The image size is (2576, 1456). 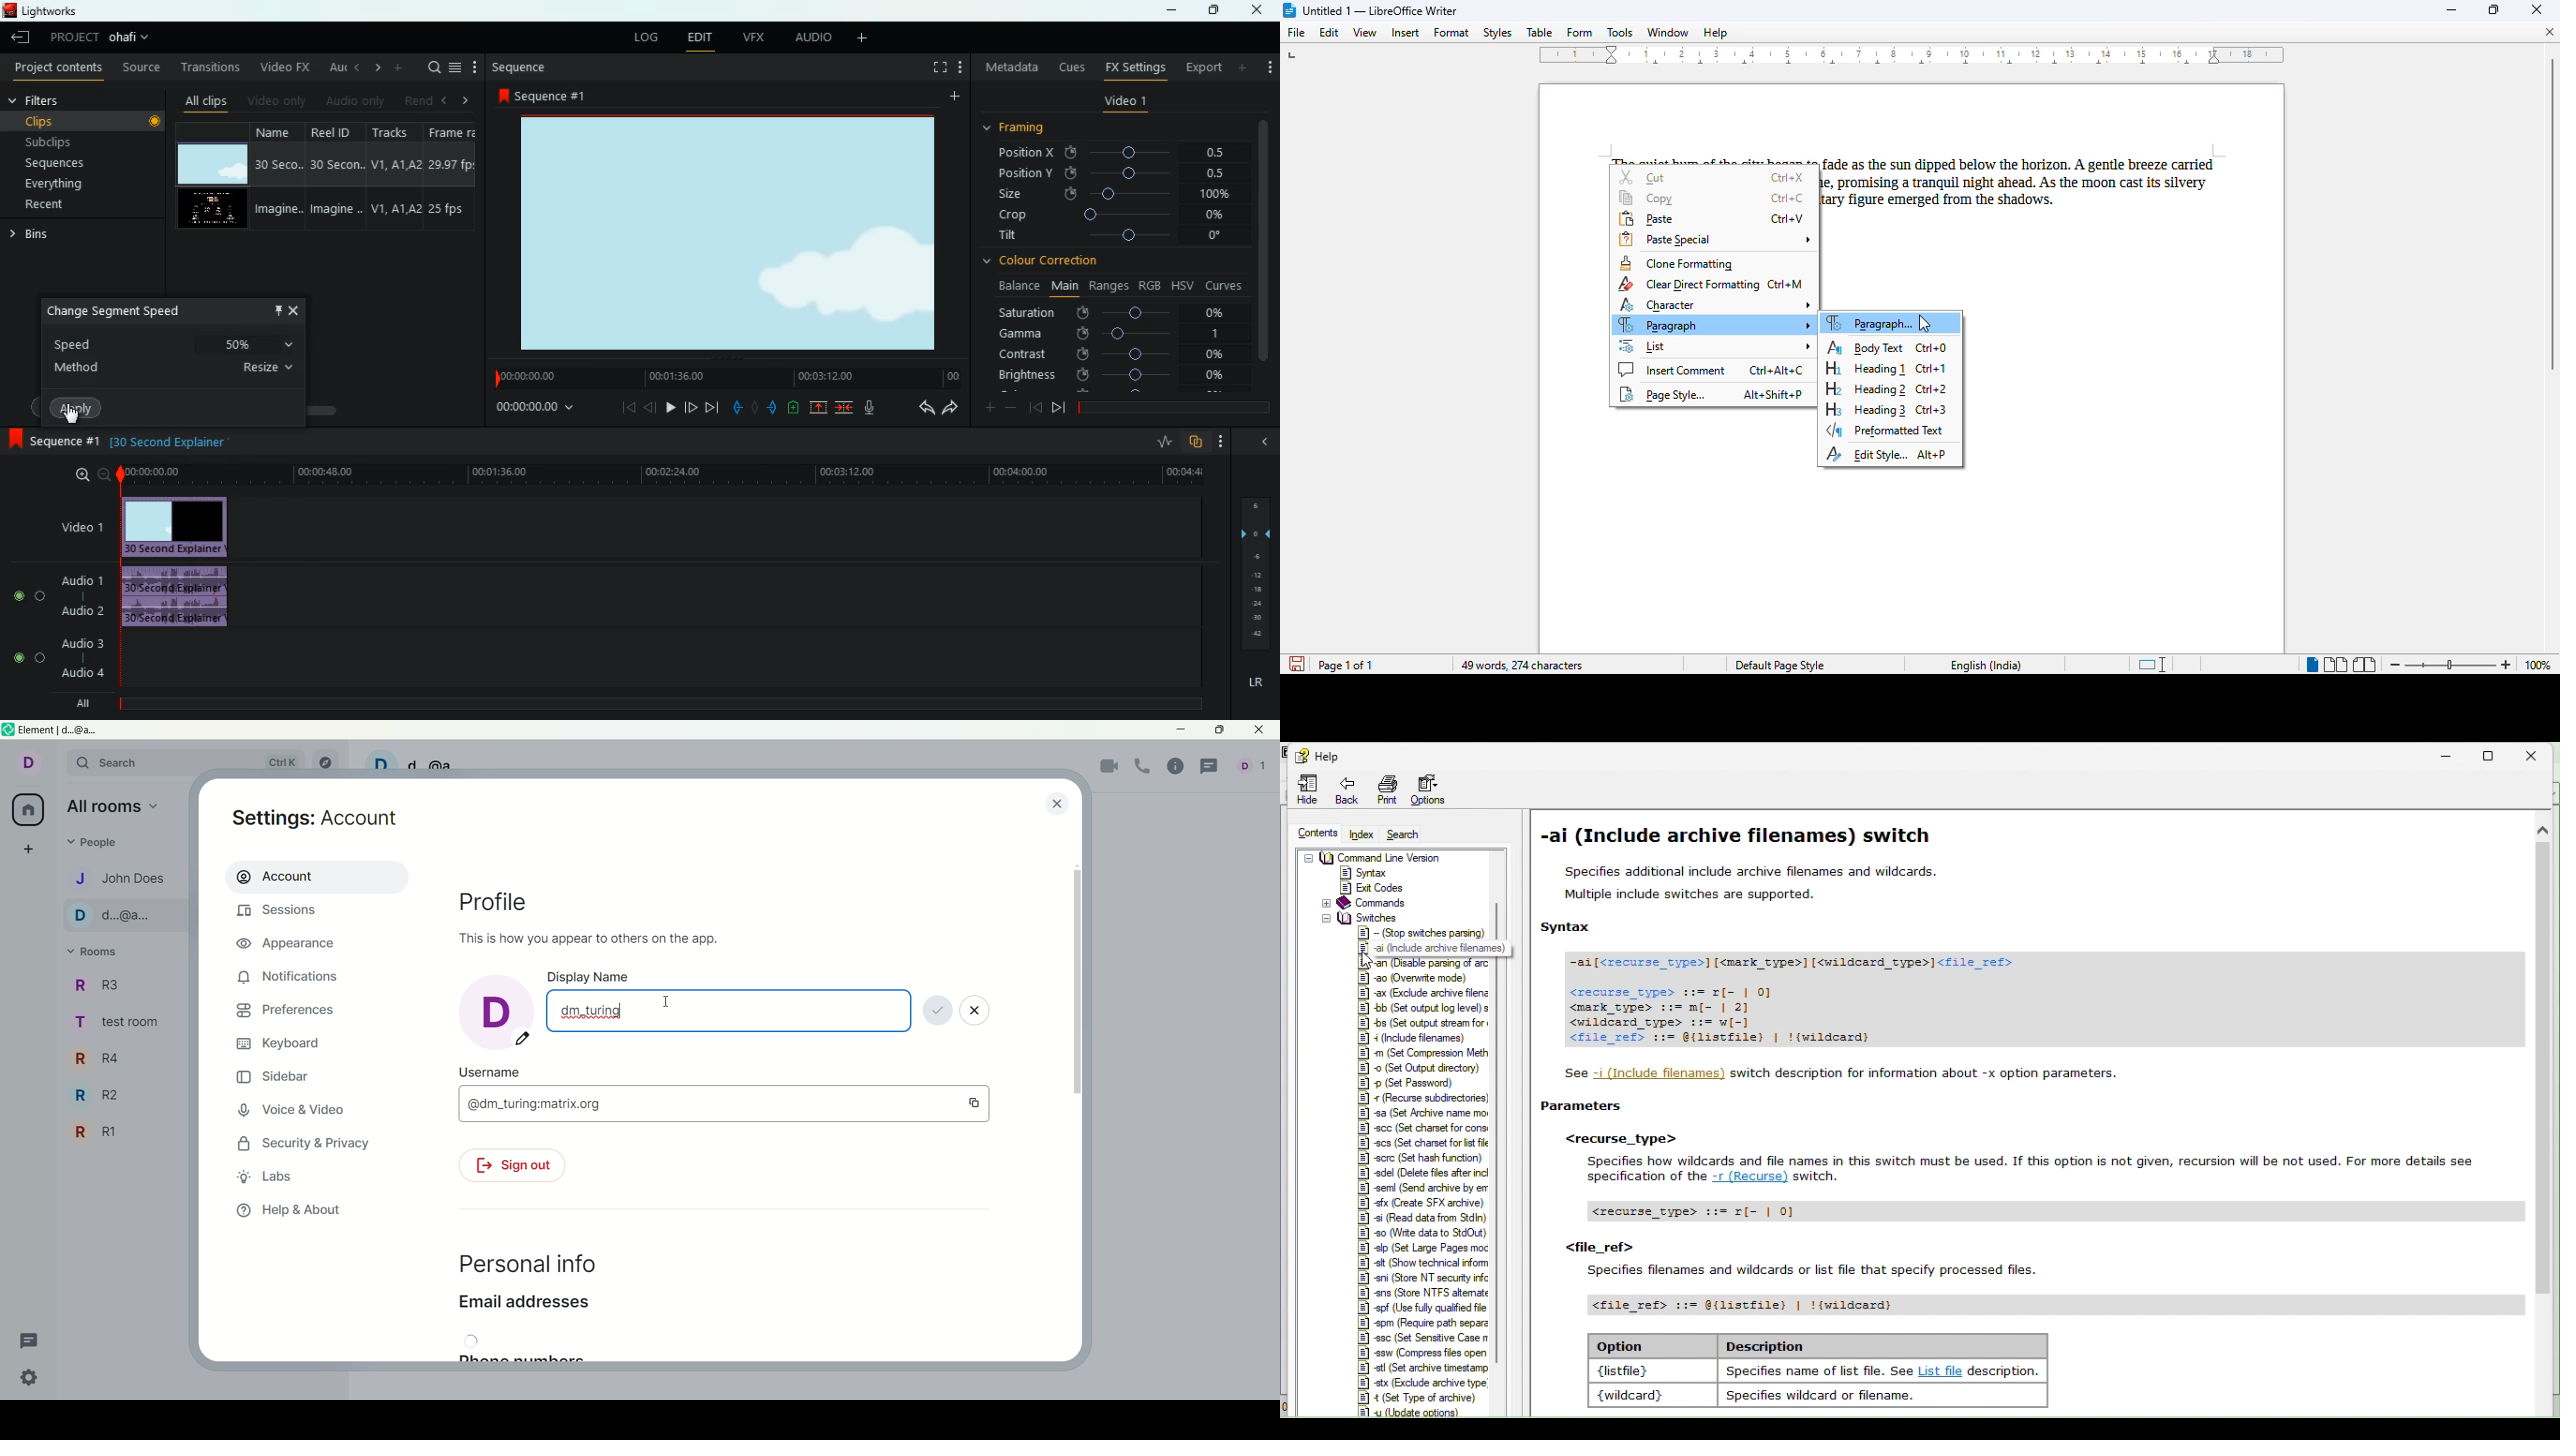 What do you see at coordinates (667, 1003) in the screenshot?
I see `mouse cursor` at bounding box center [667, 1003].